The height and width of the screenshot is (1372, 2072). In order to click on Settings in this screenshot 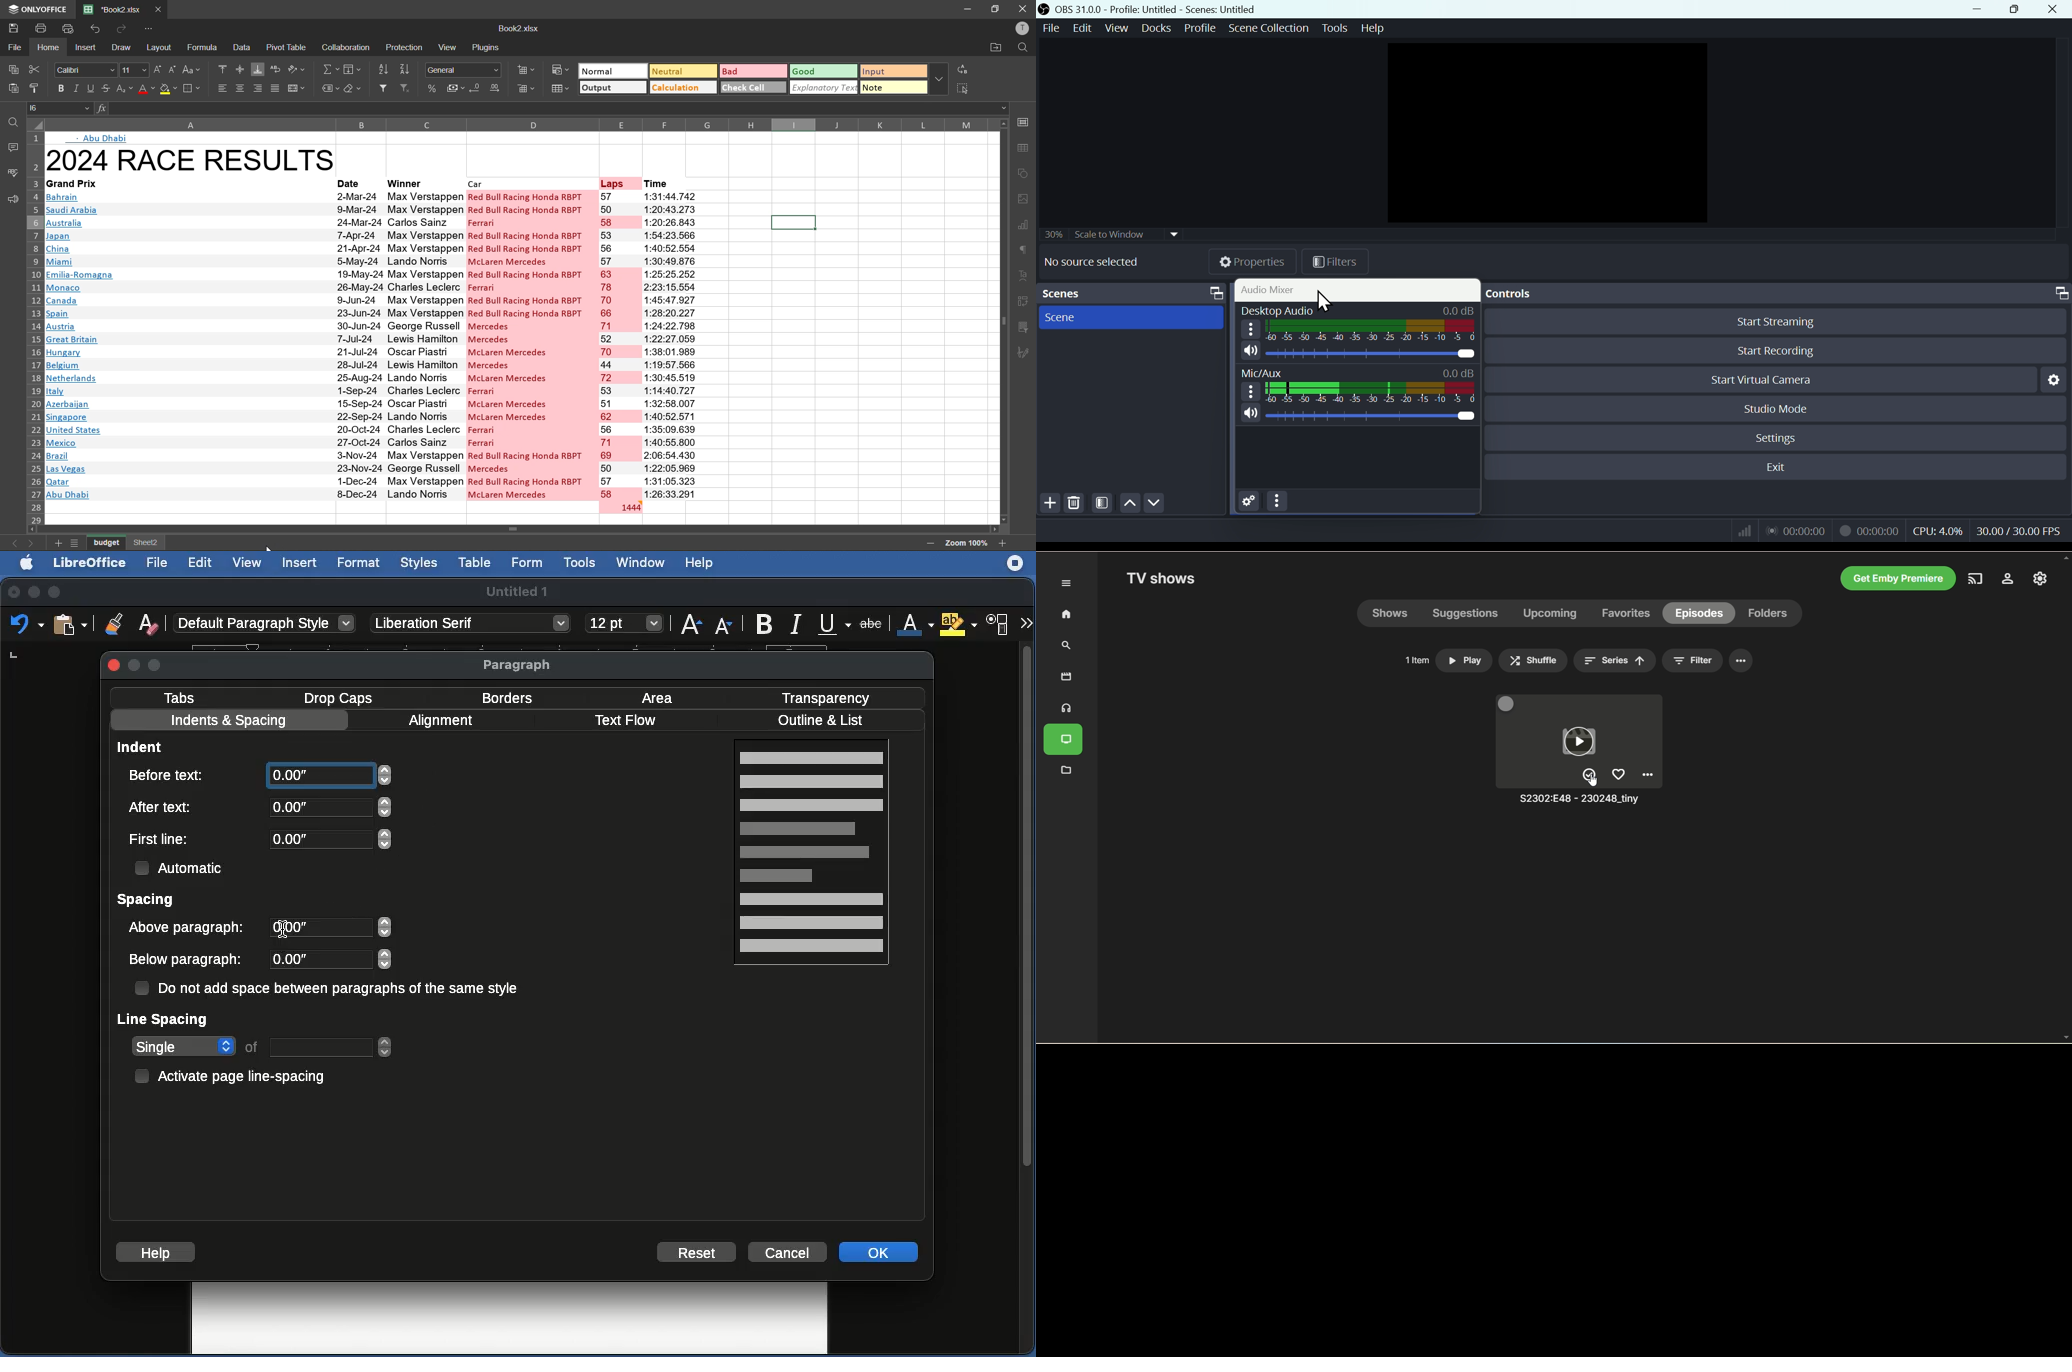, I will do `click(2056, 380)`.